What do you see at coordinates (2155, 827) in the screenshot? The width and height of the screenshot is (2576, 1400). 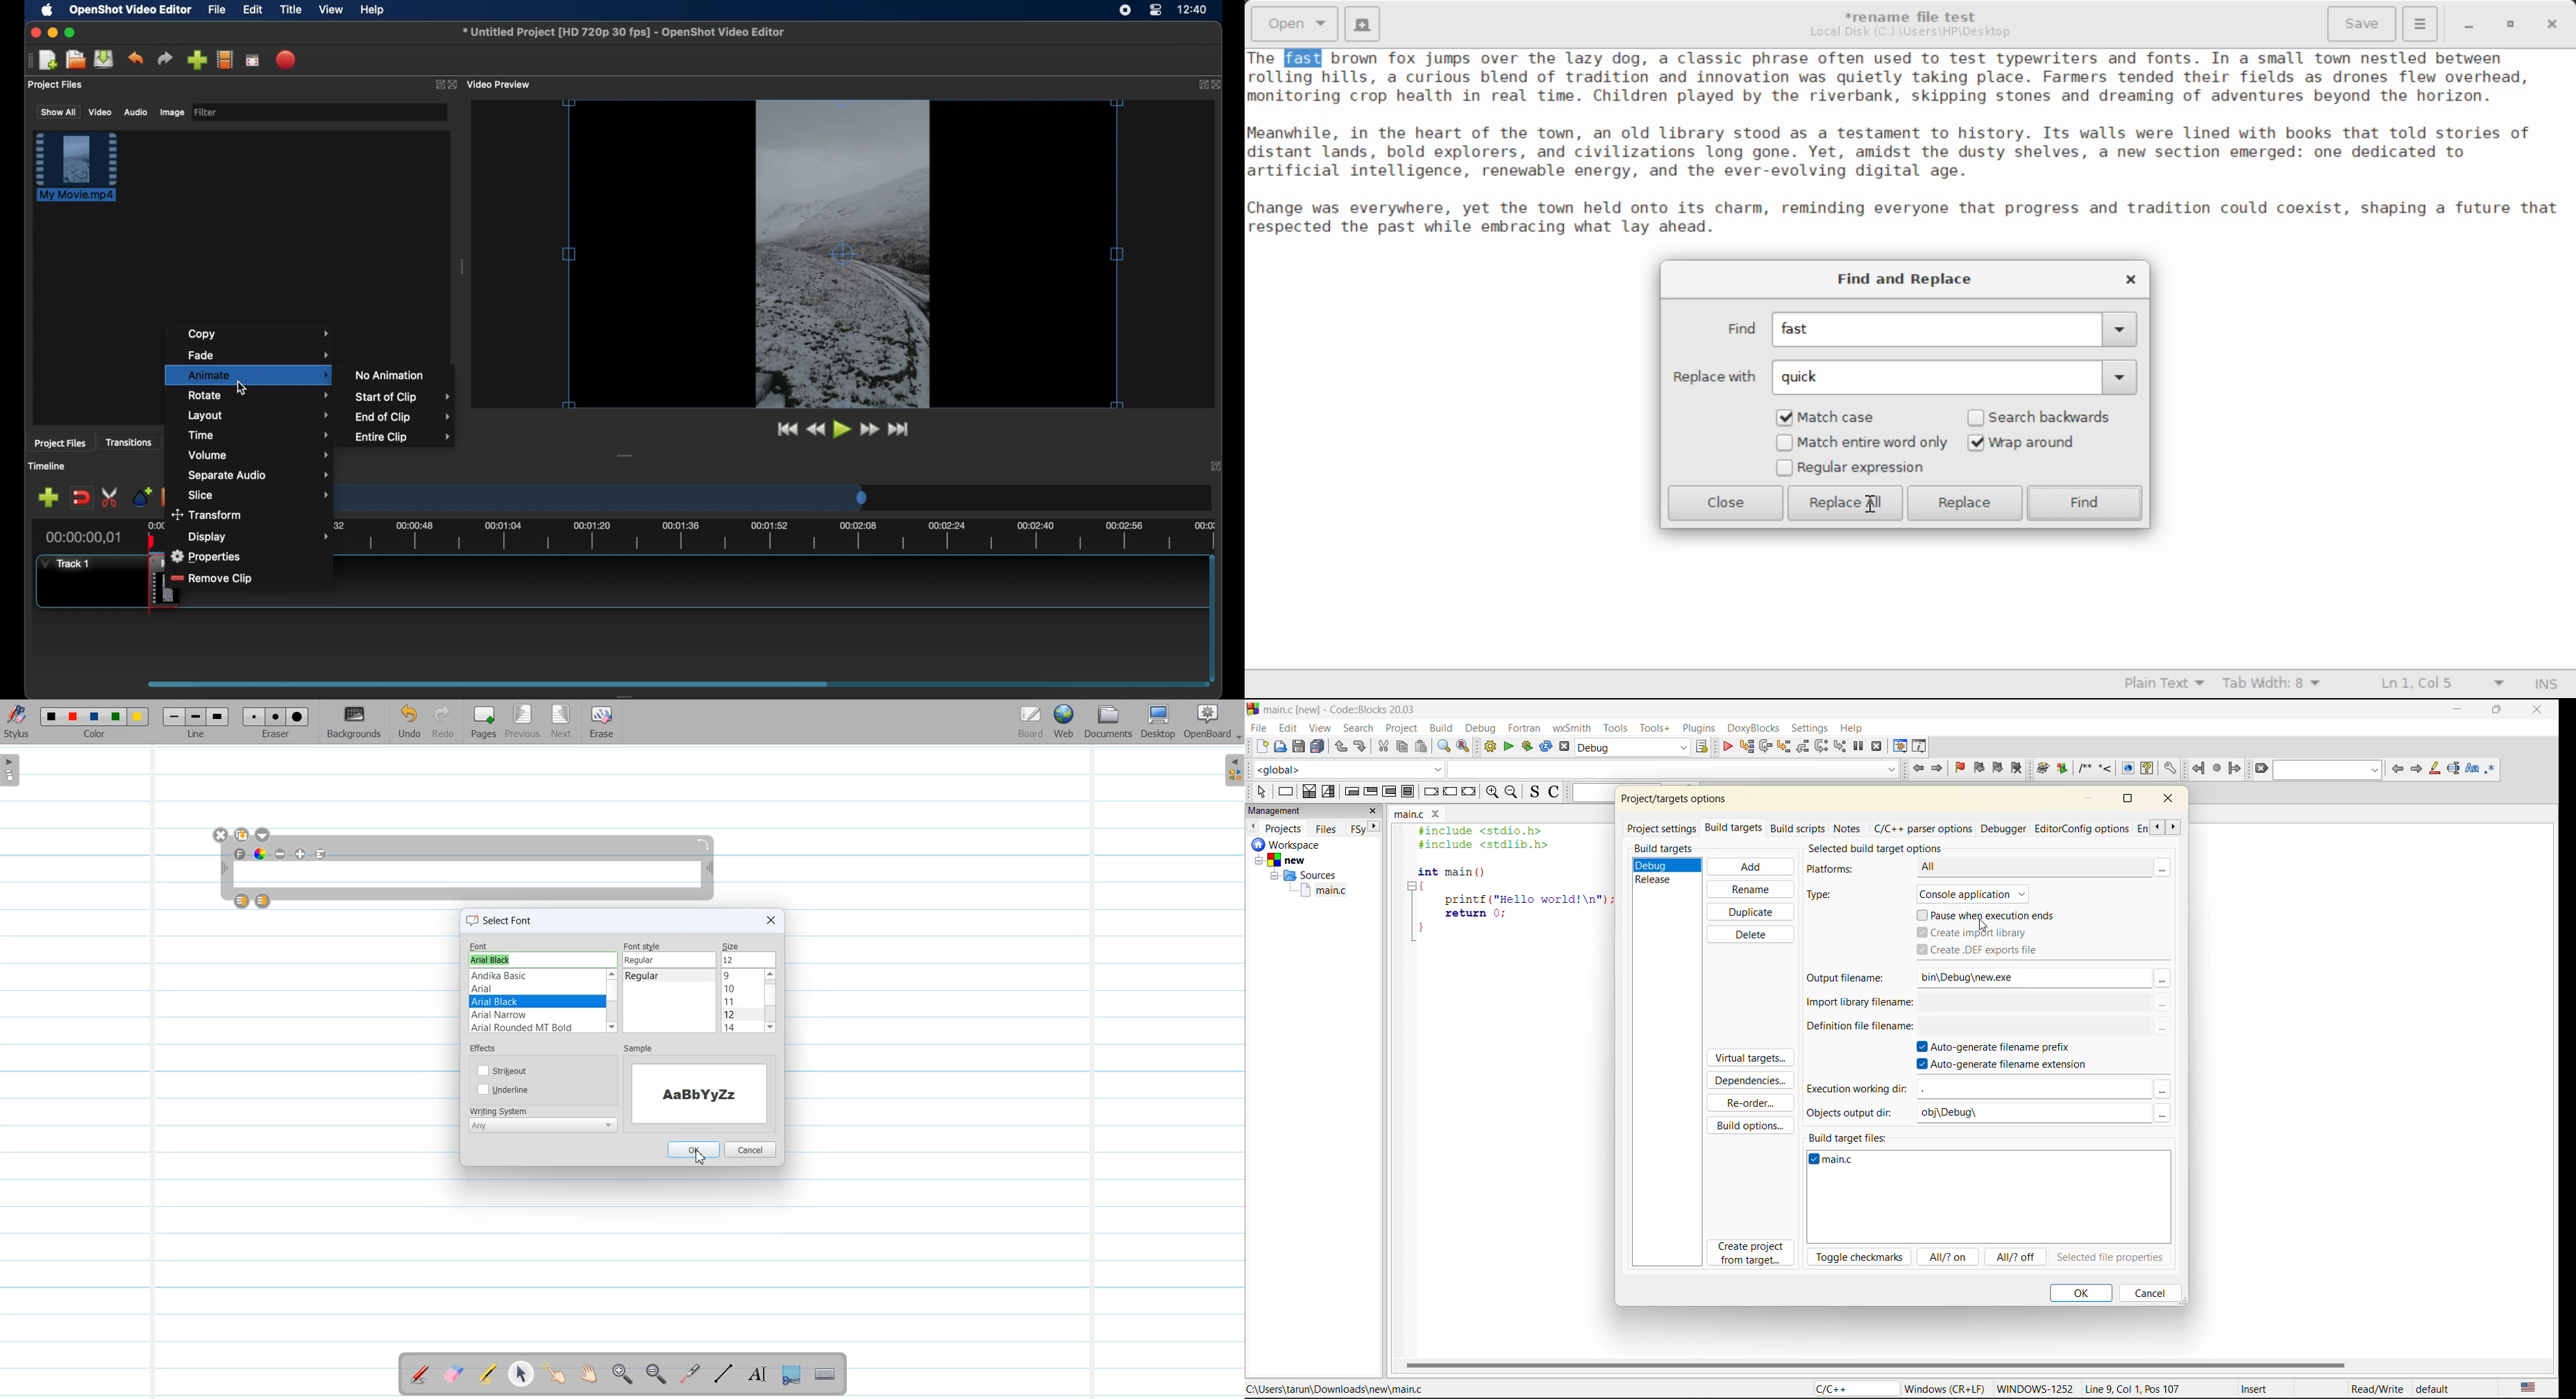 I see `scroll back` at bounding box center [2155, 827].